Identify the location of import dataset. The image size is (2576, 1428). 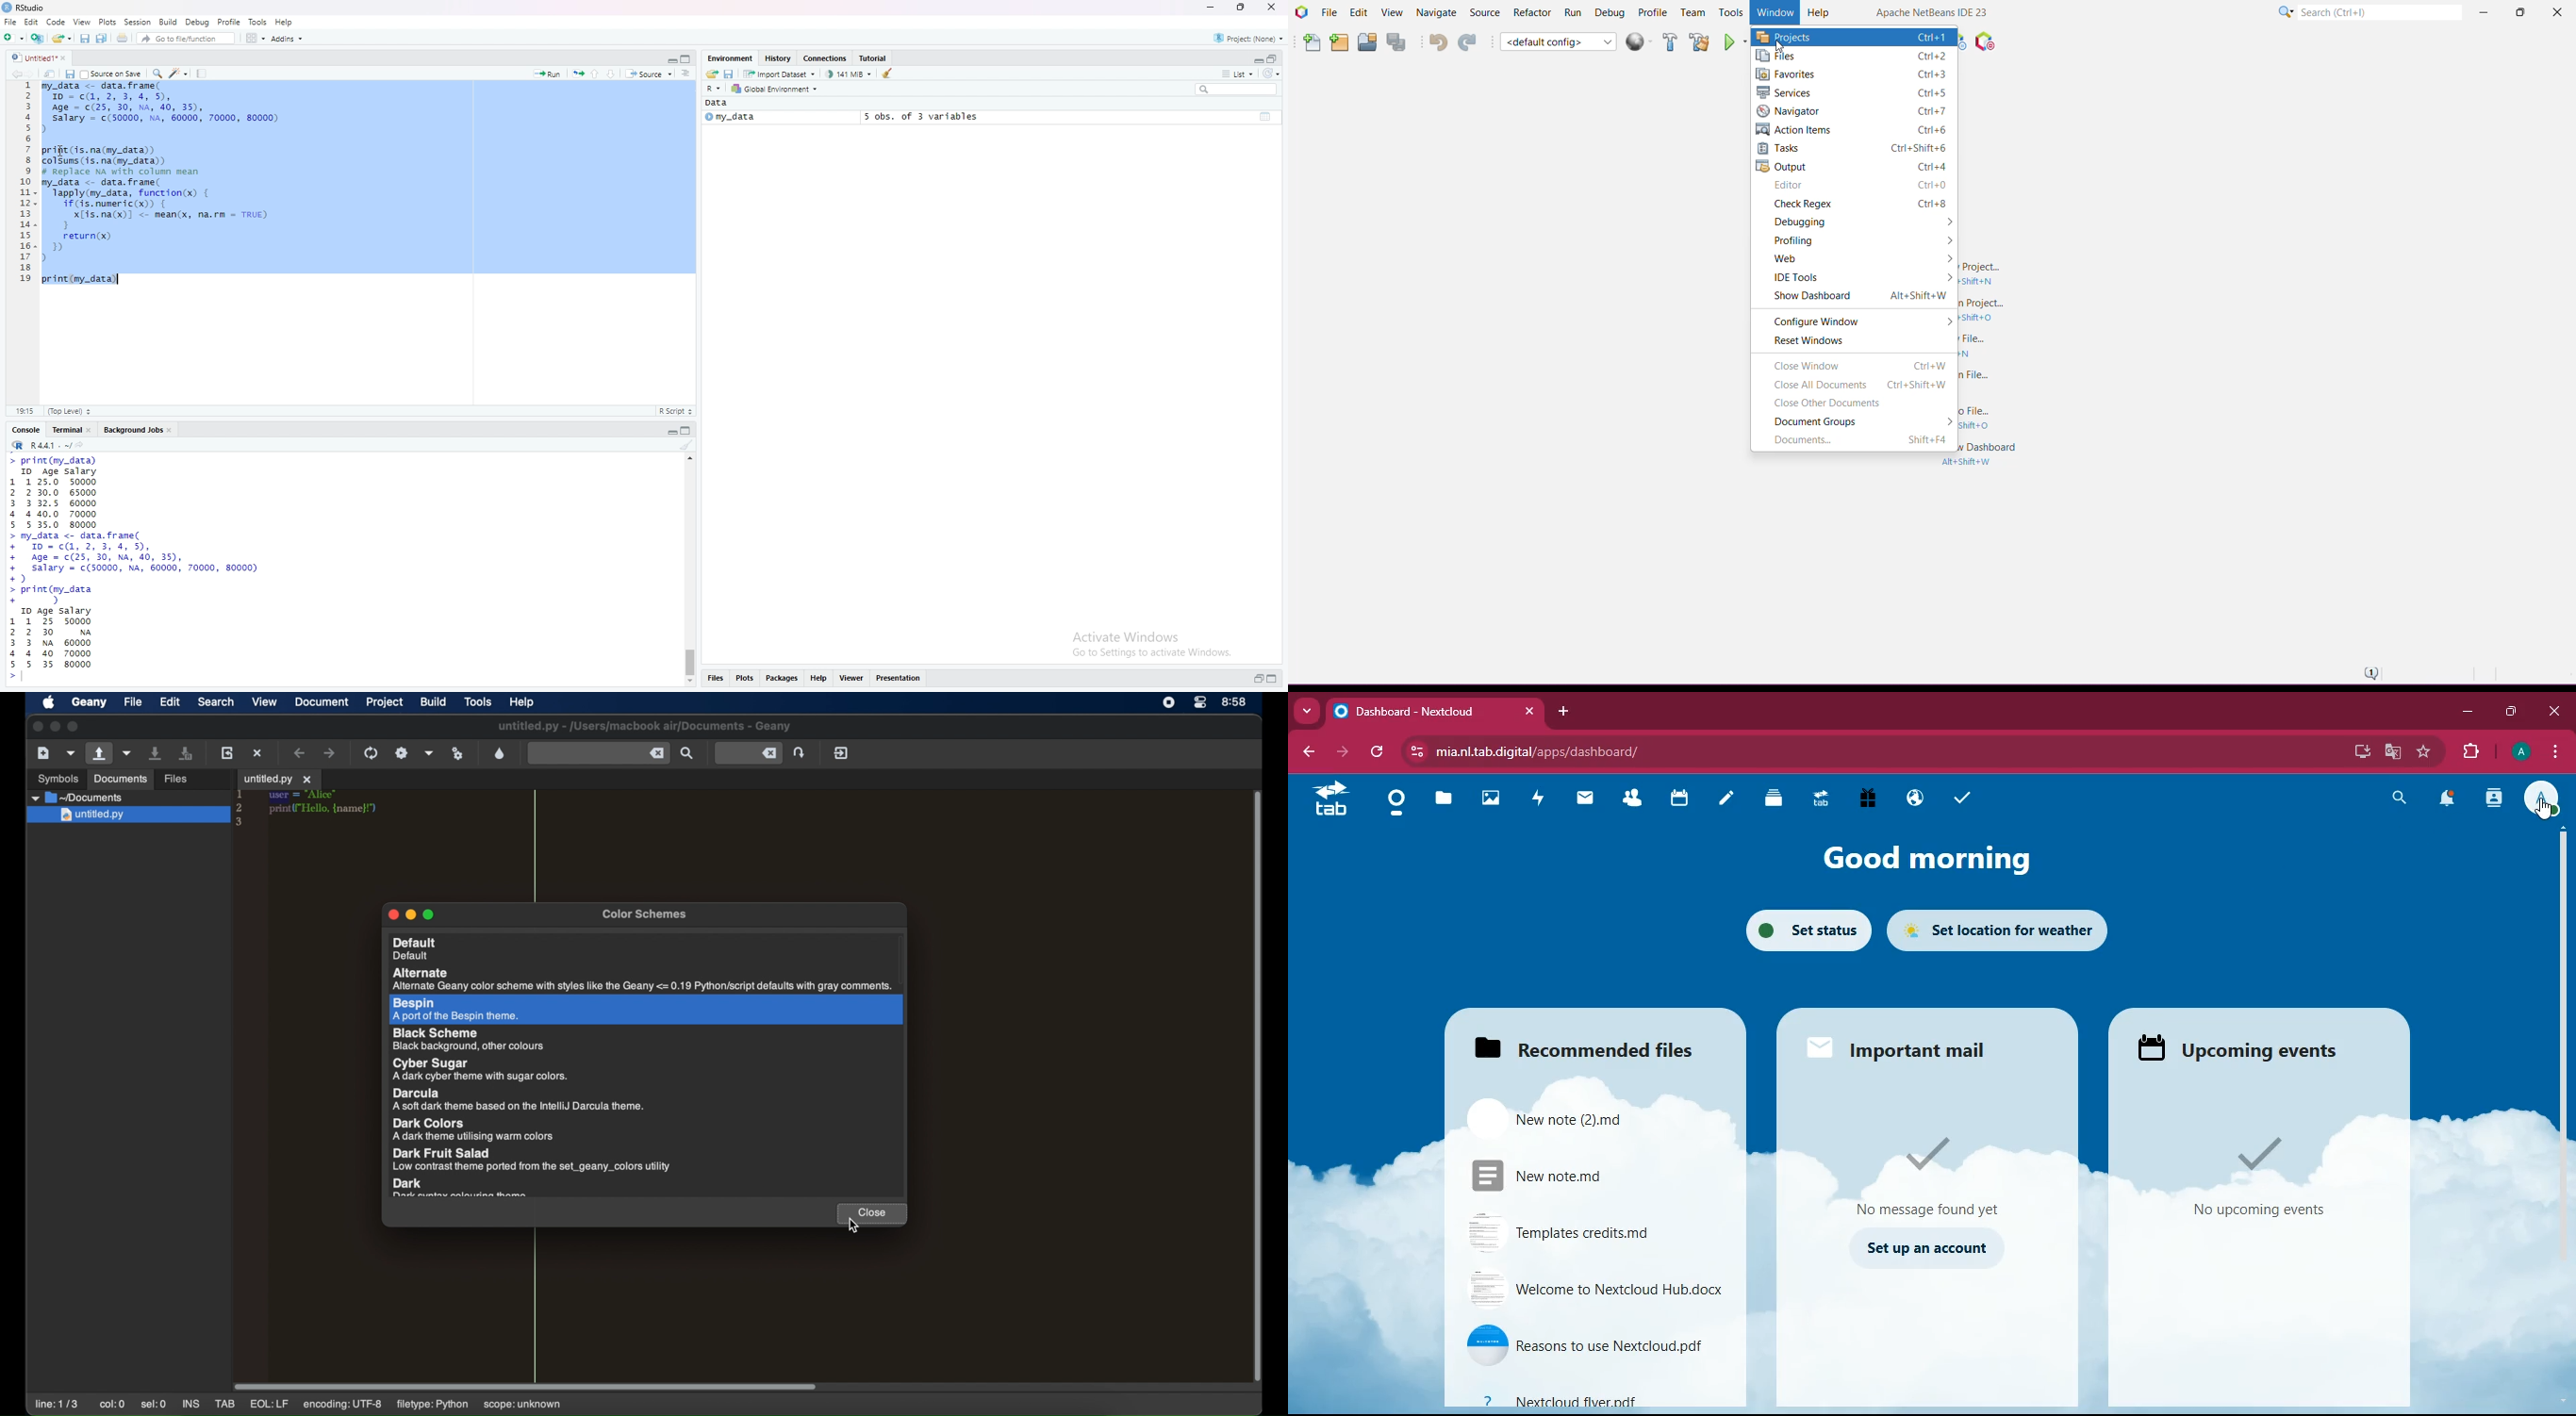
(782, 75).